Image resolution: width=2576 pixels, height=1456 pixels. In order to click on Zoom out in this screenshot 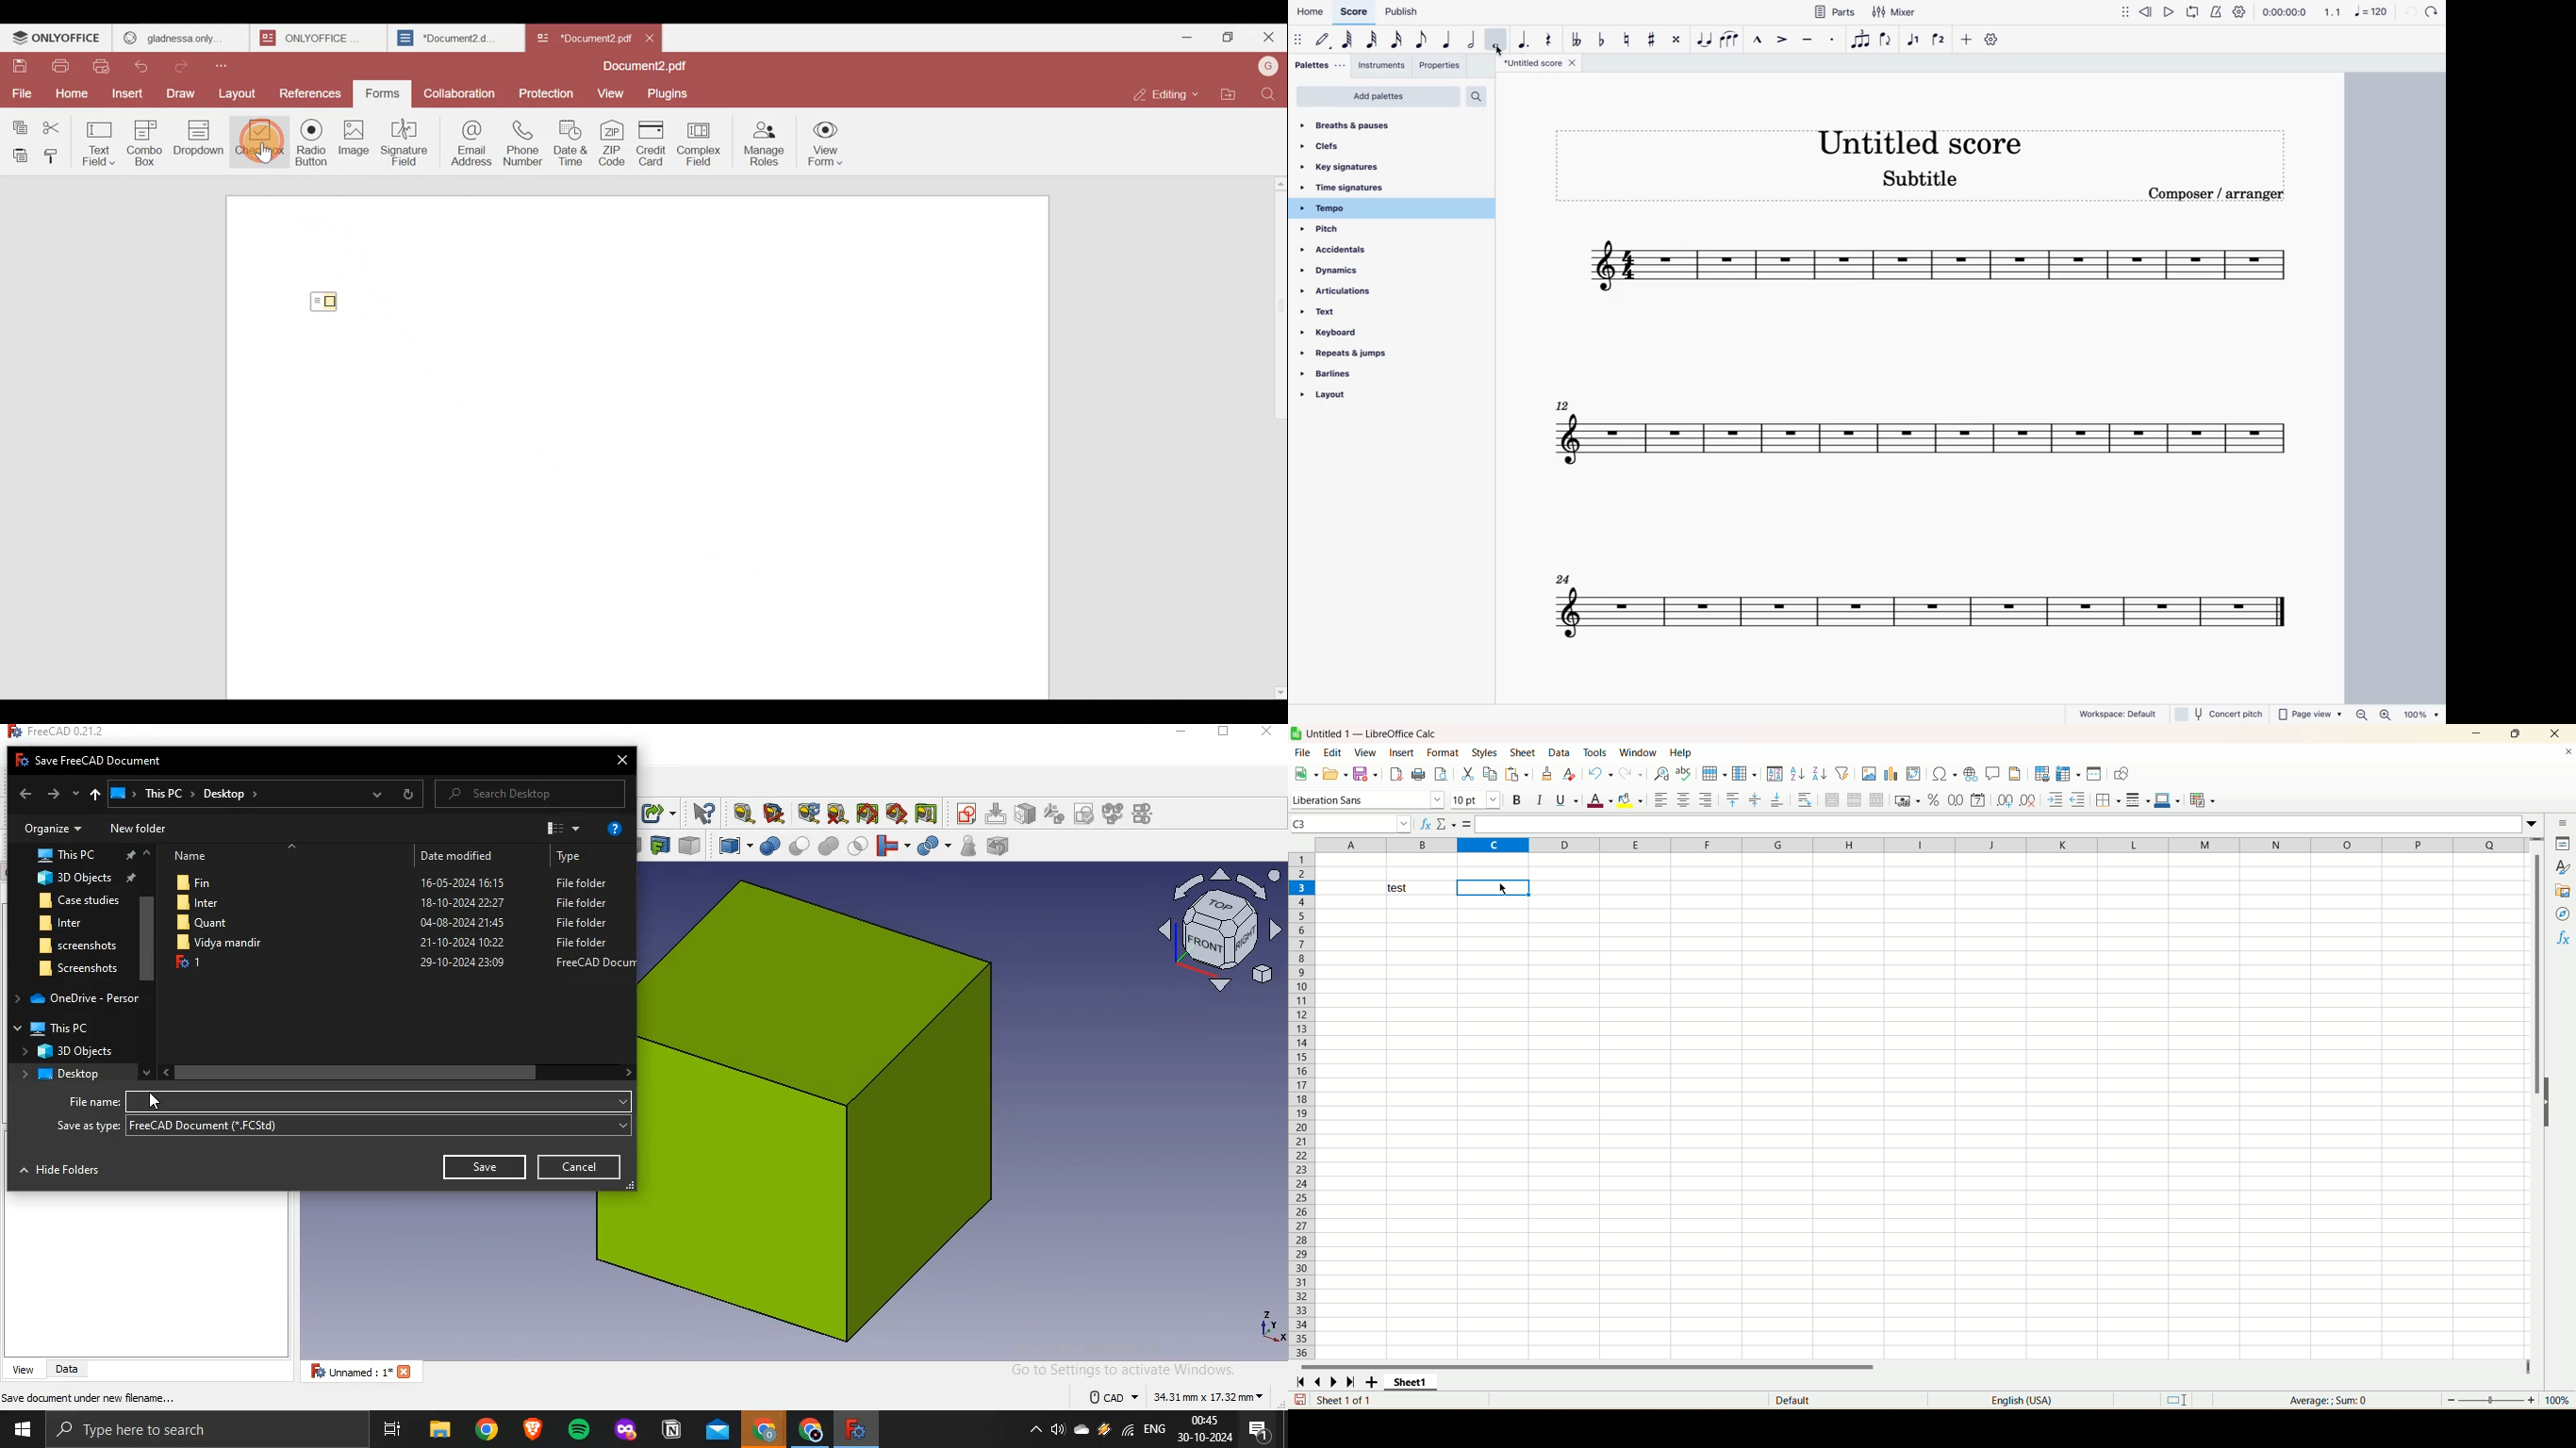, I will do `click(2451, 1400)`.